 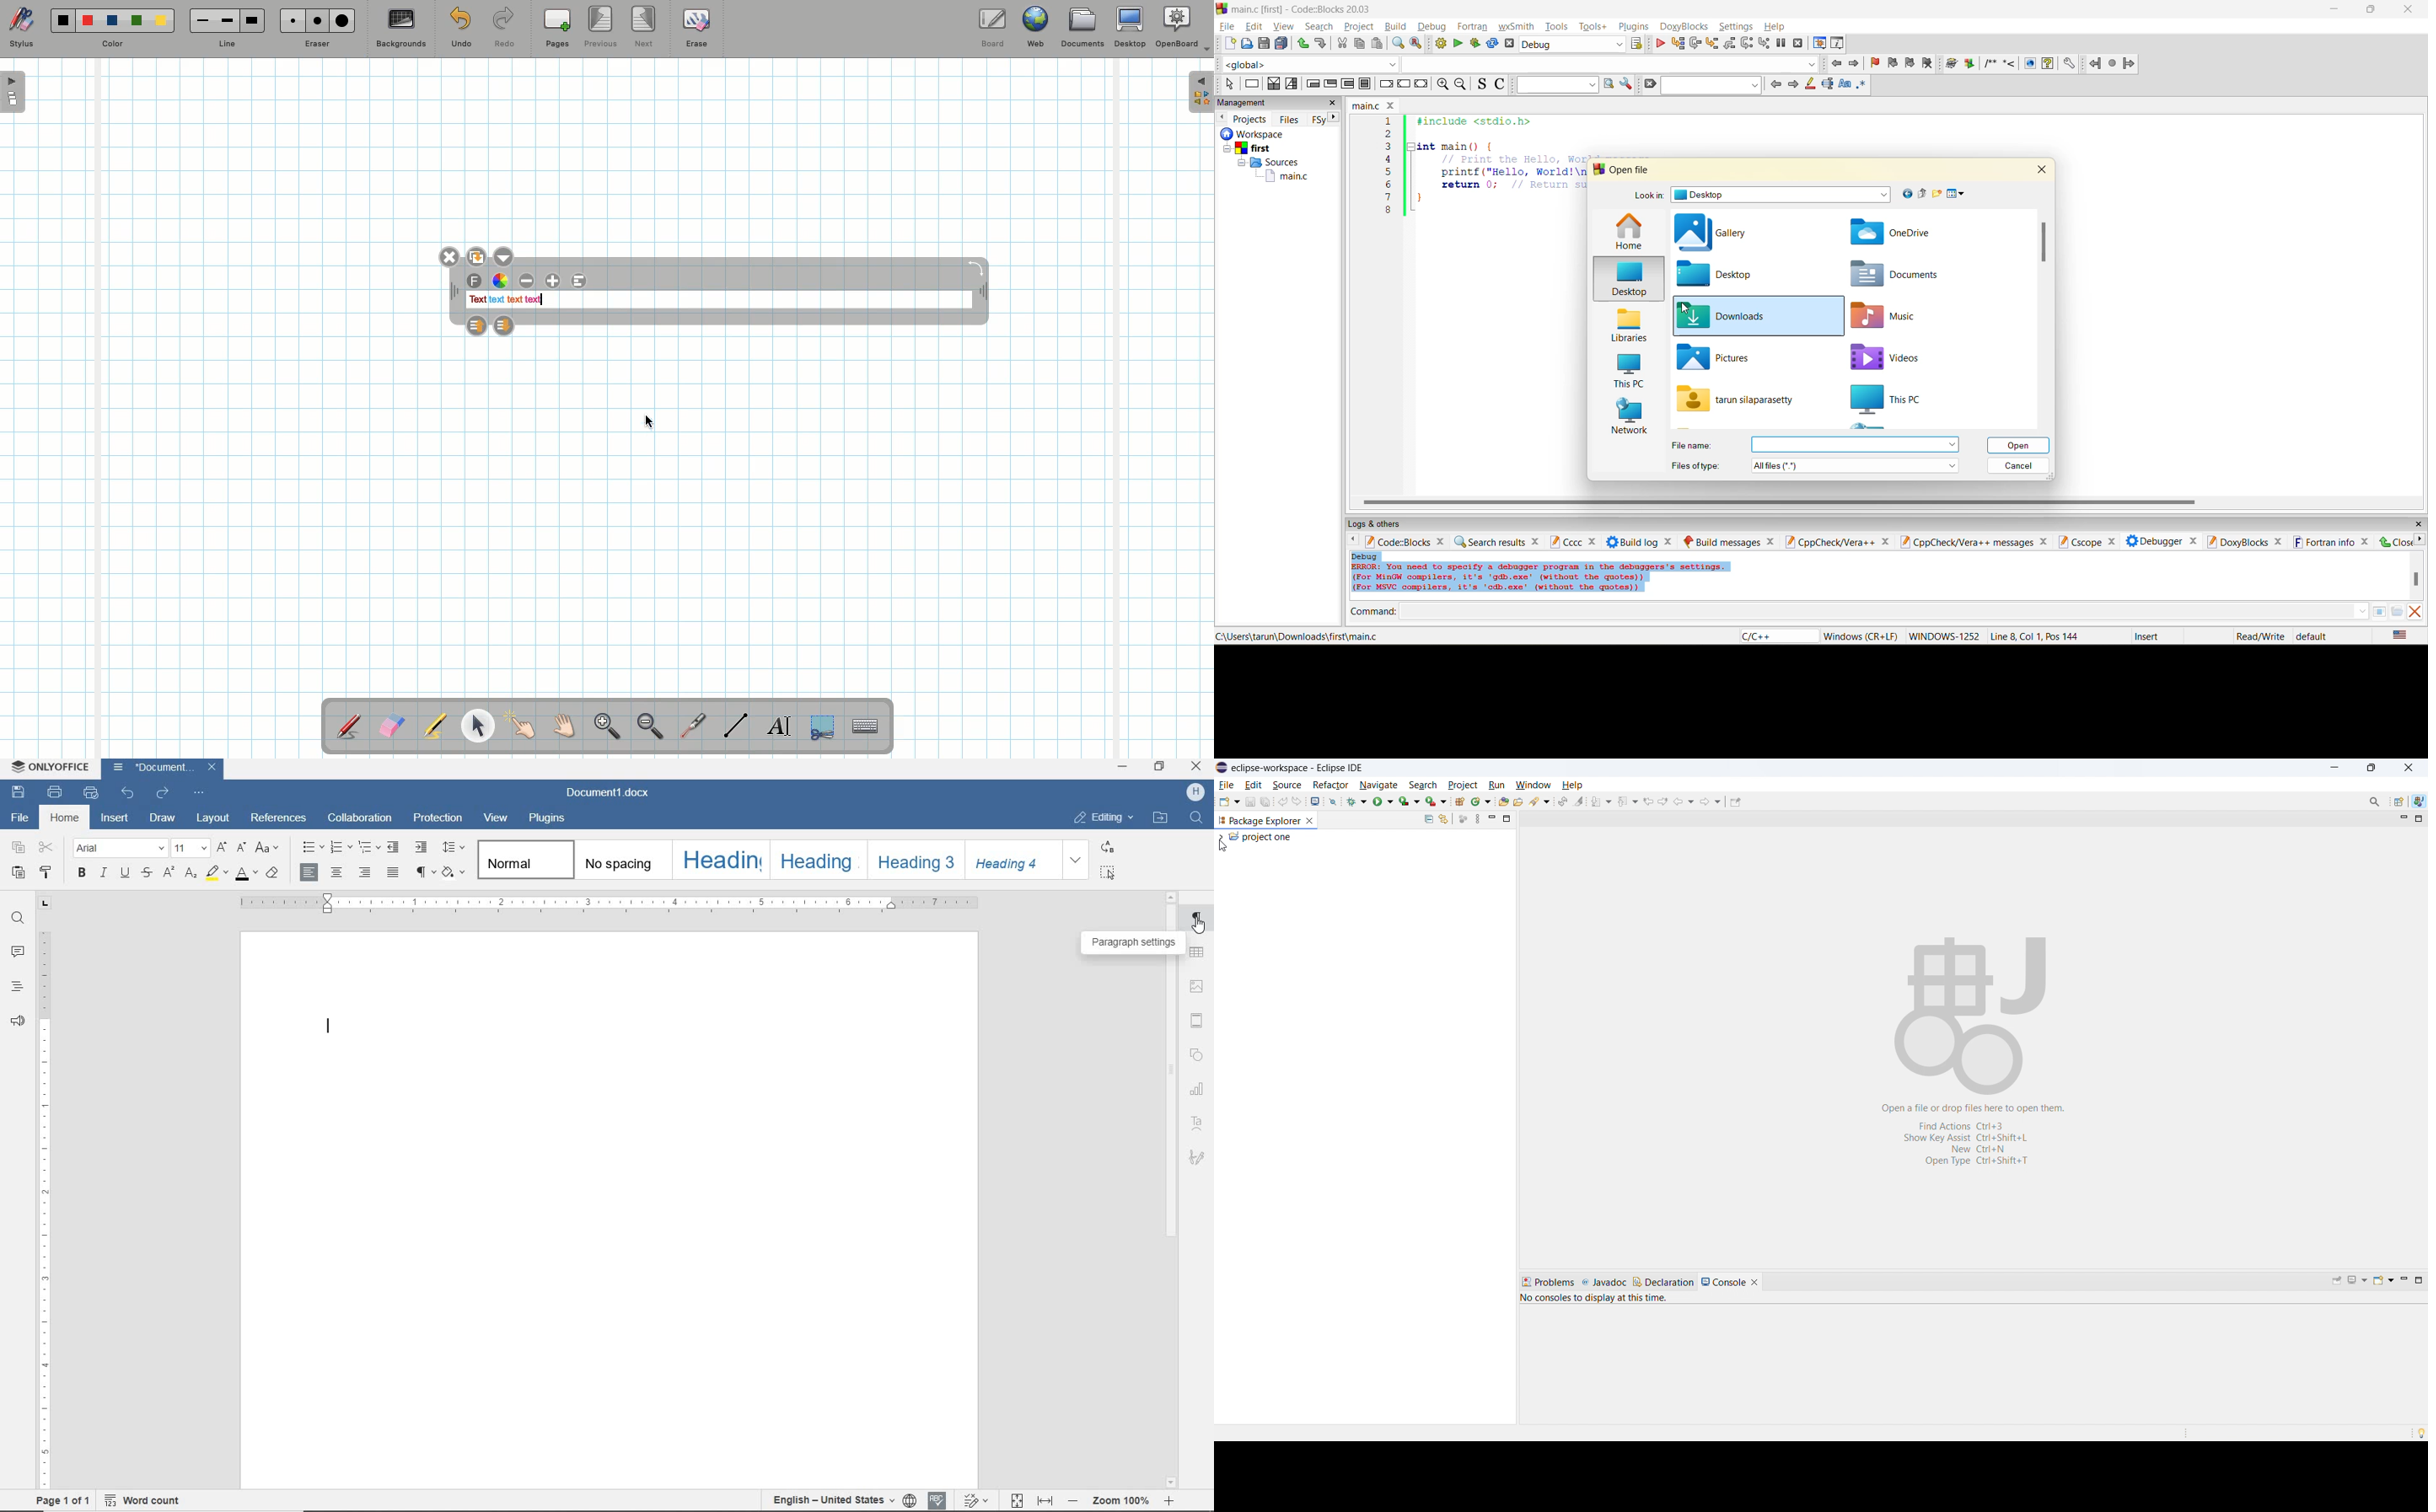 I want to click on Error info, so click(x=1540, y=578).